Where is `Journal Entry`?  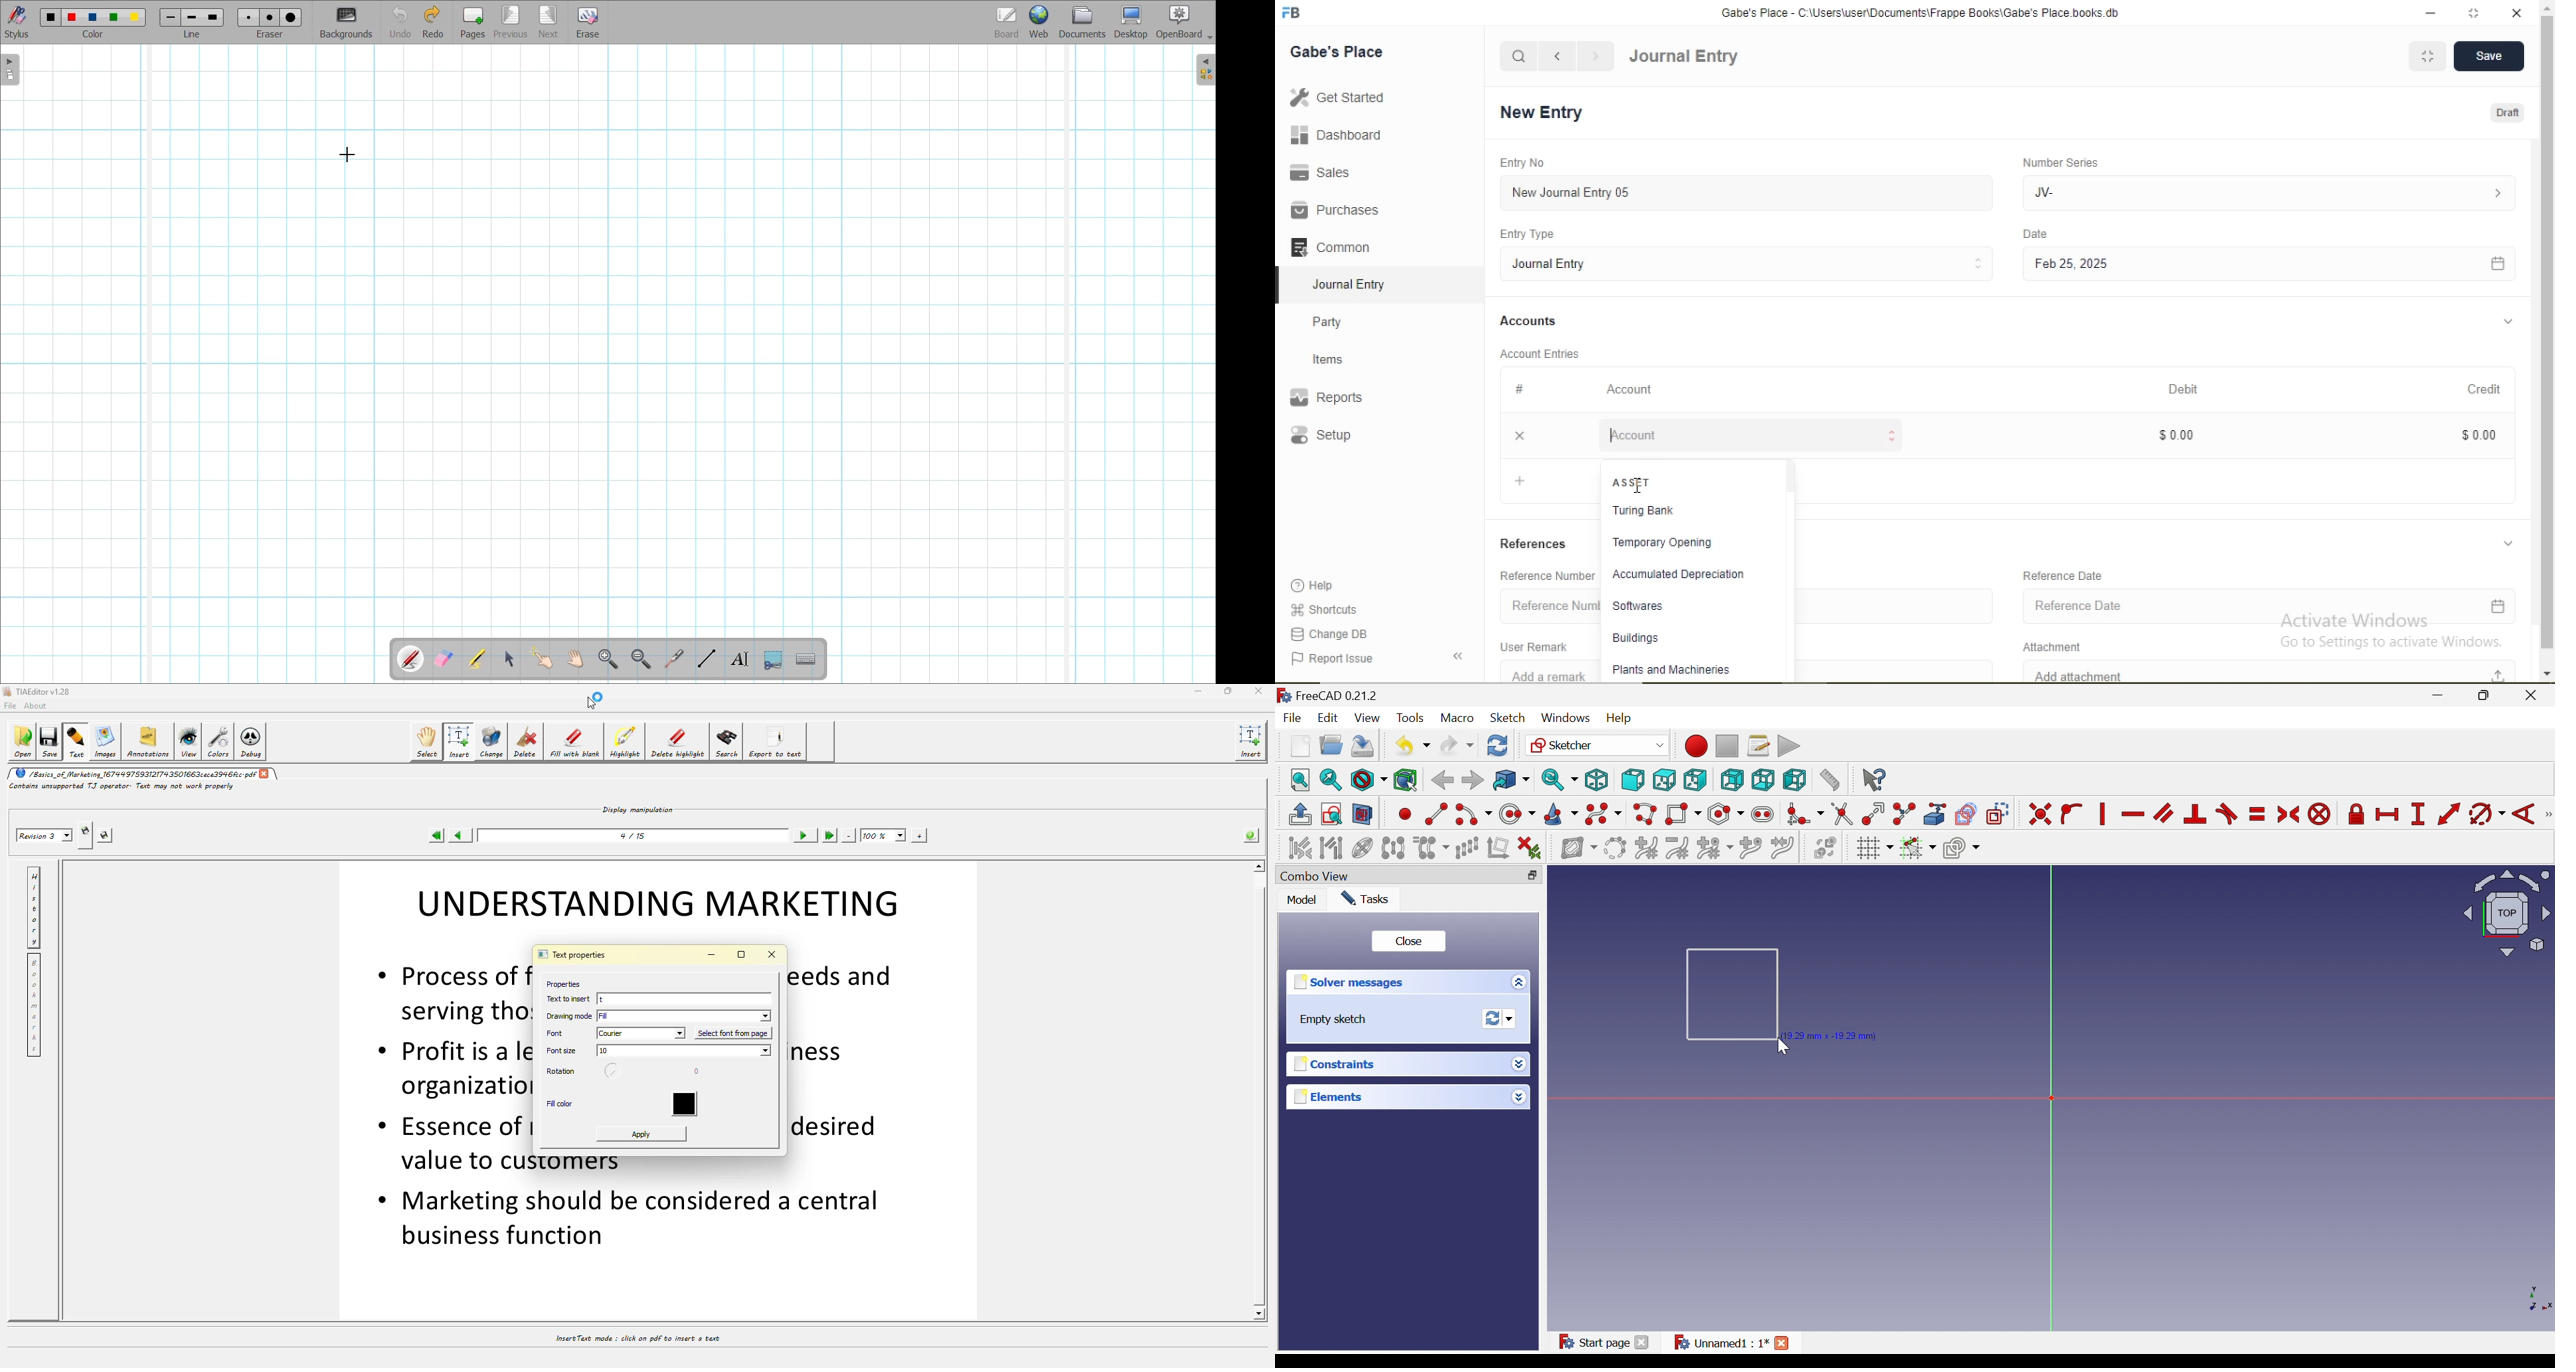
Journal Entry is located at coordinates (1355, 282).